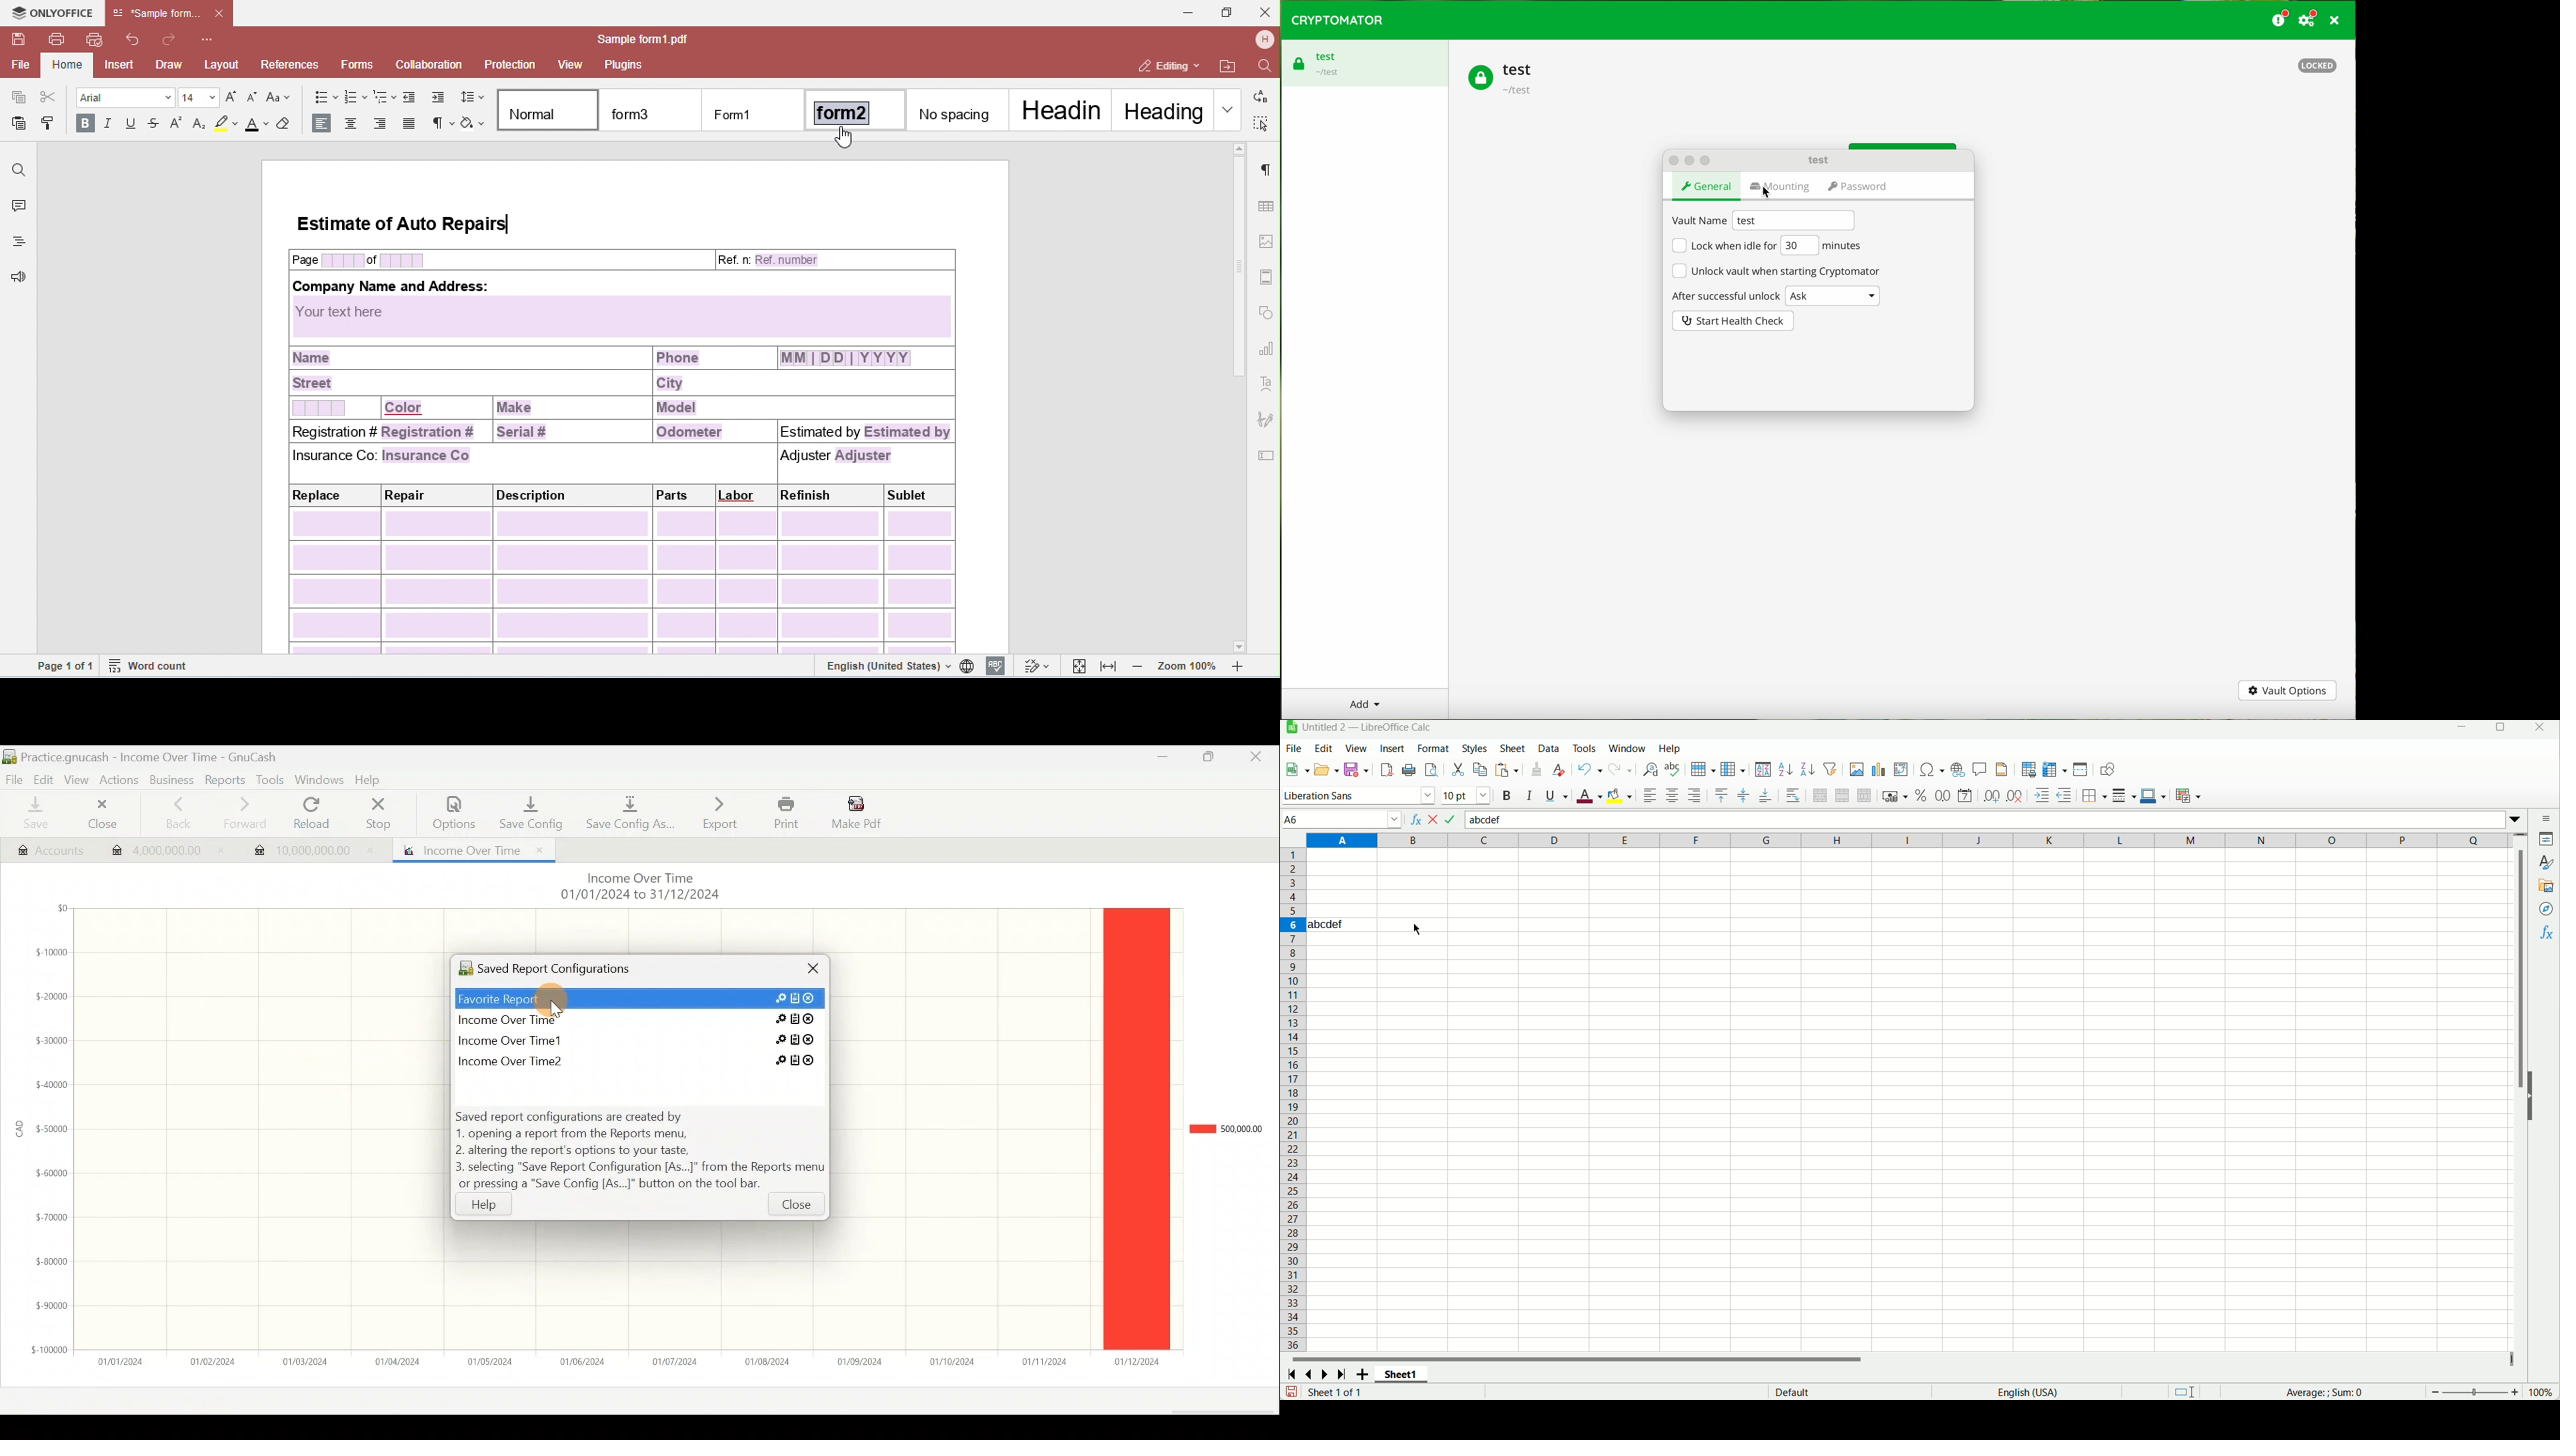 This screenshot has width=2576, height=1456. I want to click on sheet1, so click(1403, 1374).